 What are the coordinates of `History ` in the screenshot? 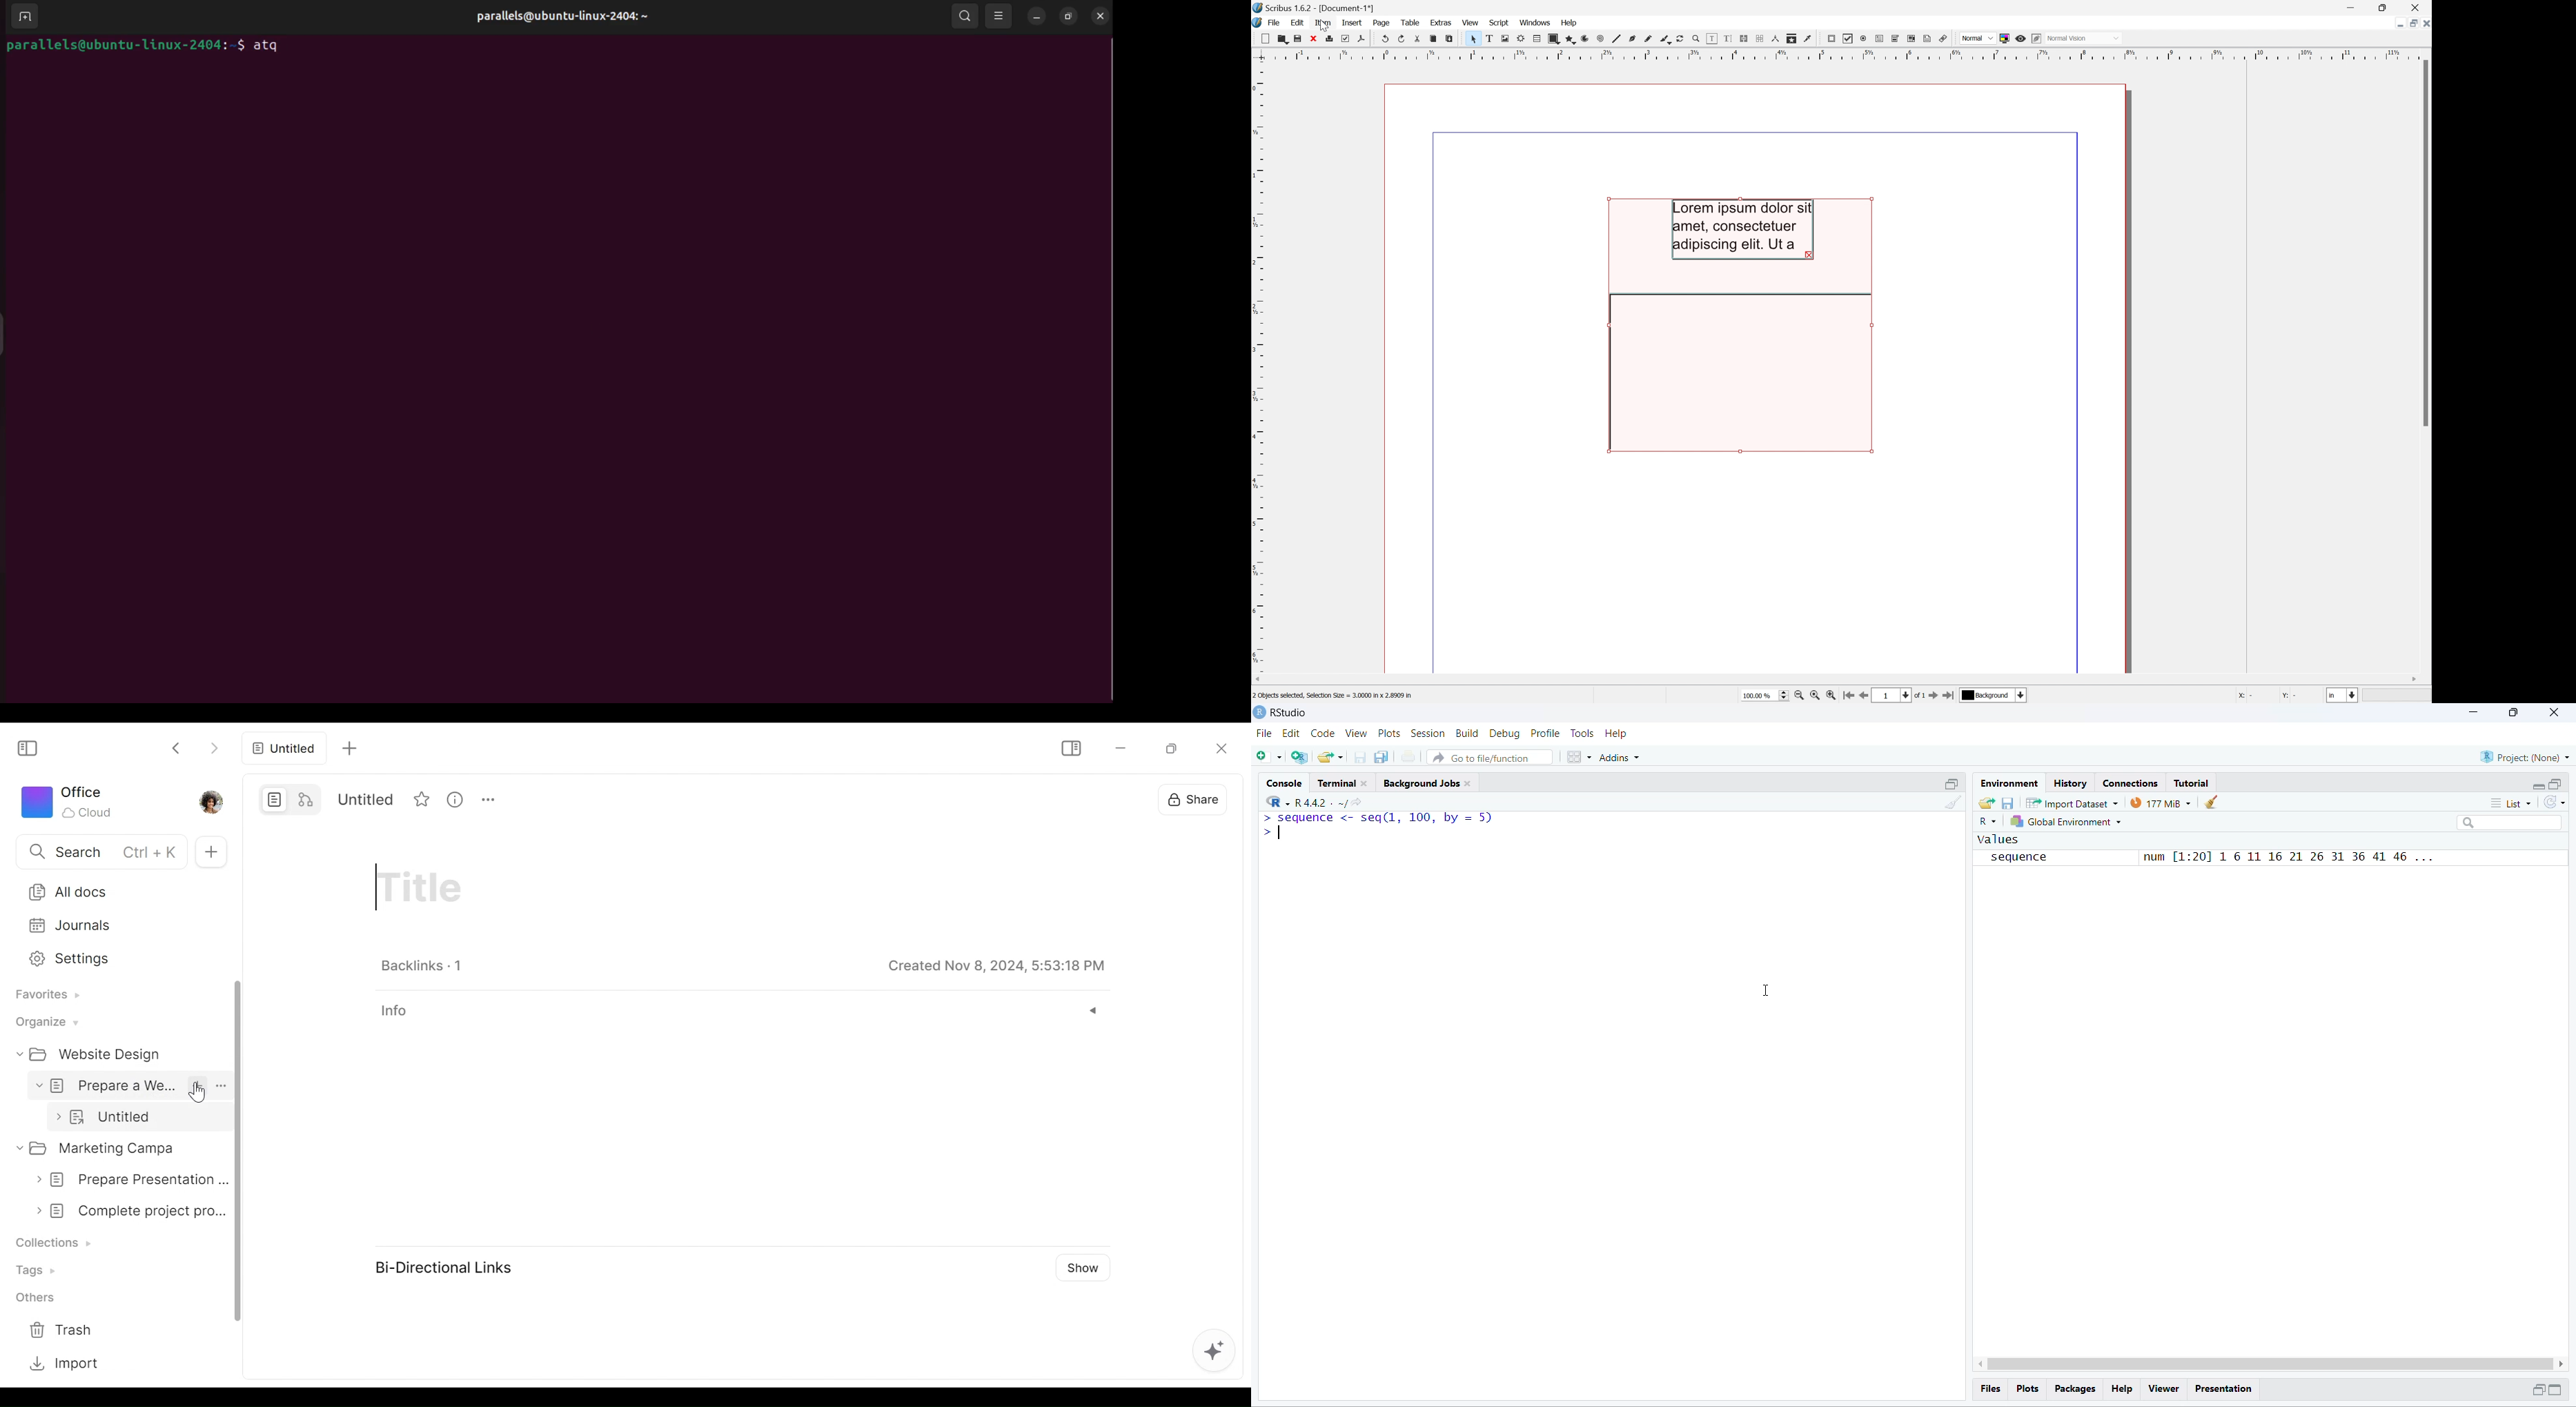 It's located at (2071, 784).